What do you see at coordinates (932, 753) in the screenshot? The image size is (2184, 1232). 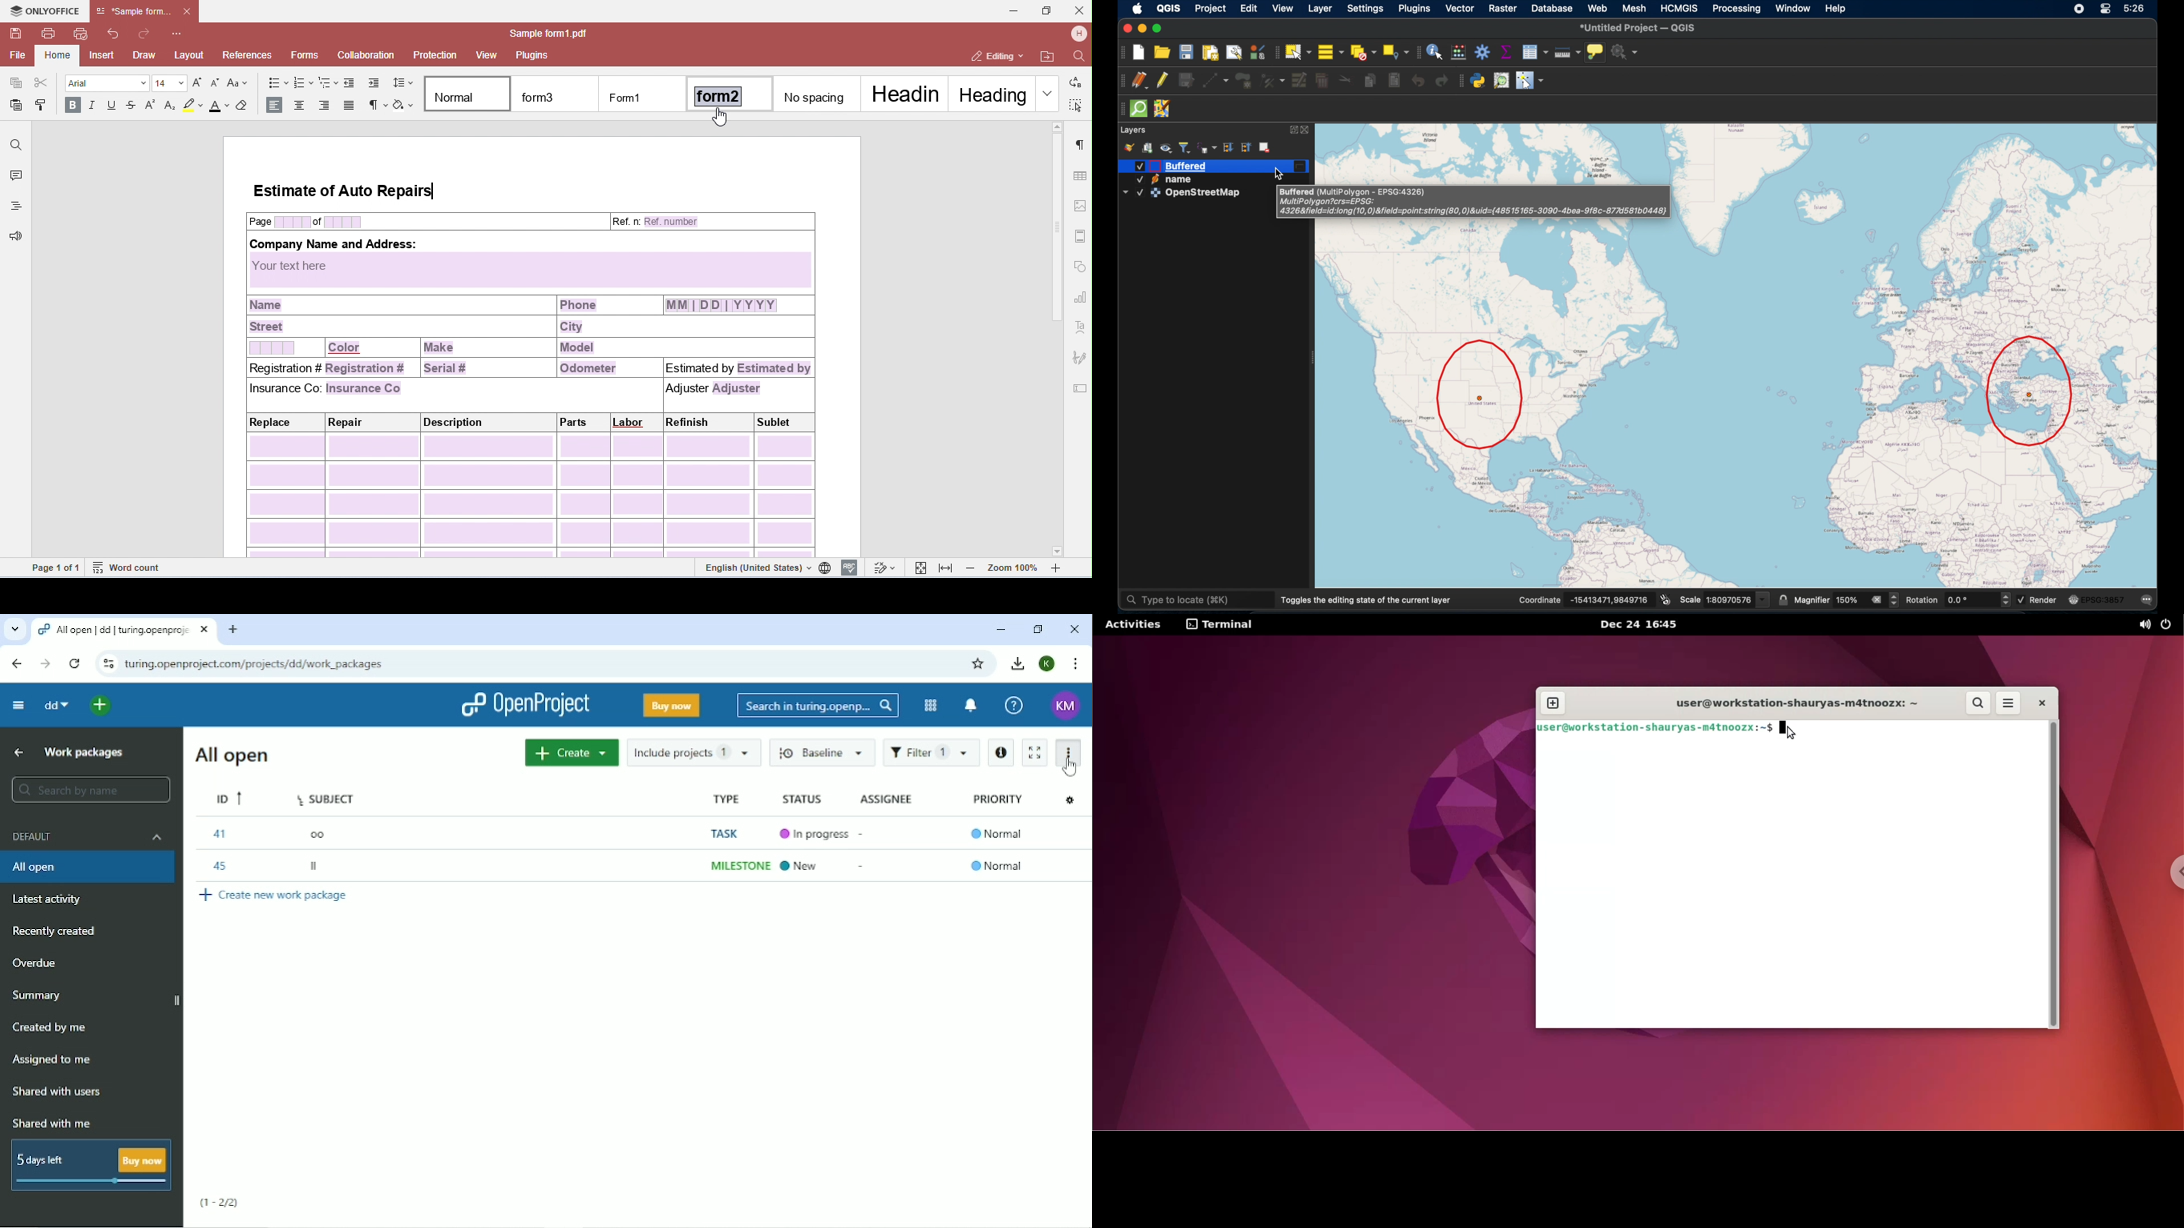 I see `Filter` at bounding box center [932, 753].